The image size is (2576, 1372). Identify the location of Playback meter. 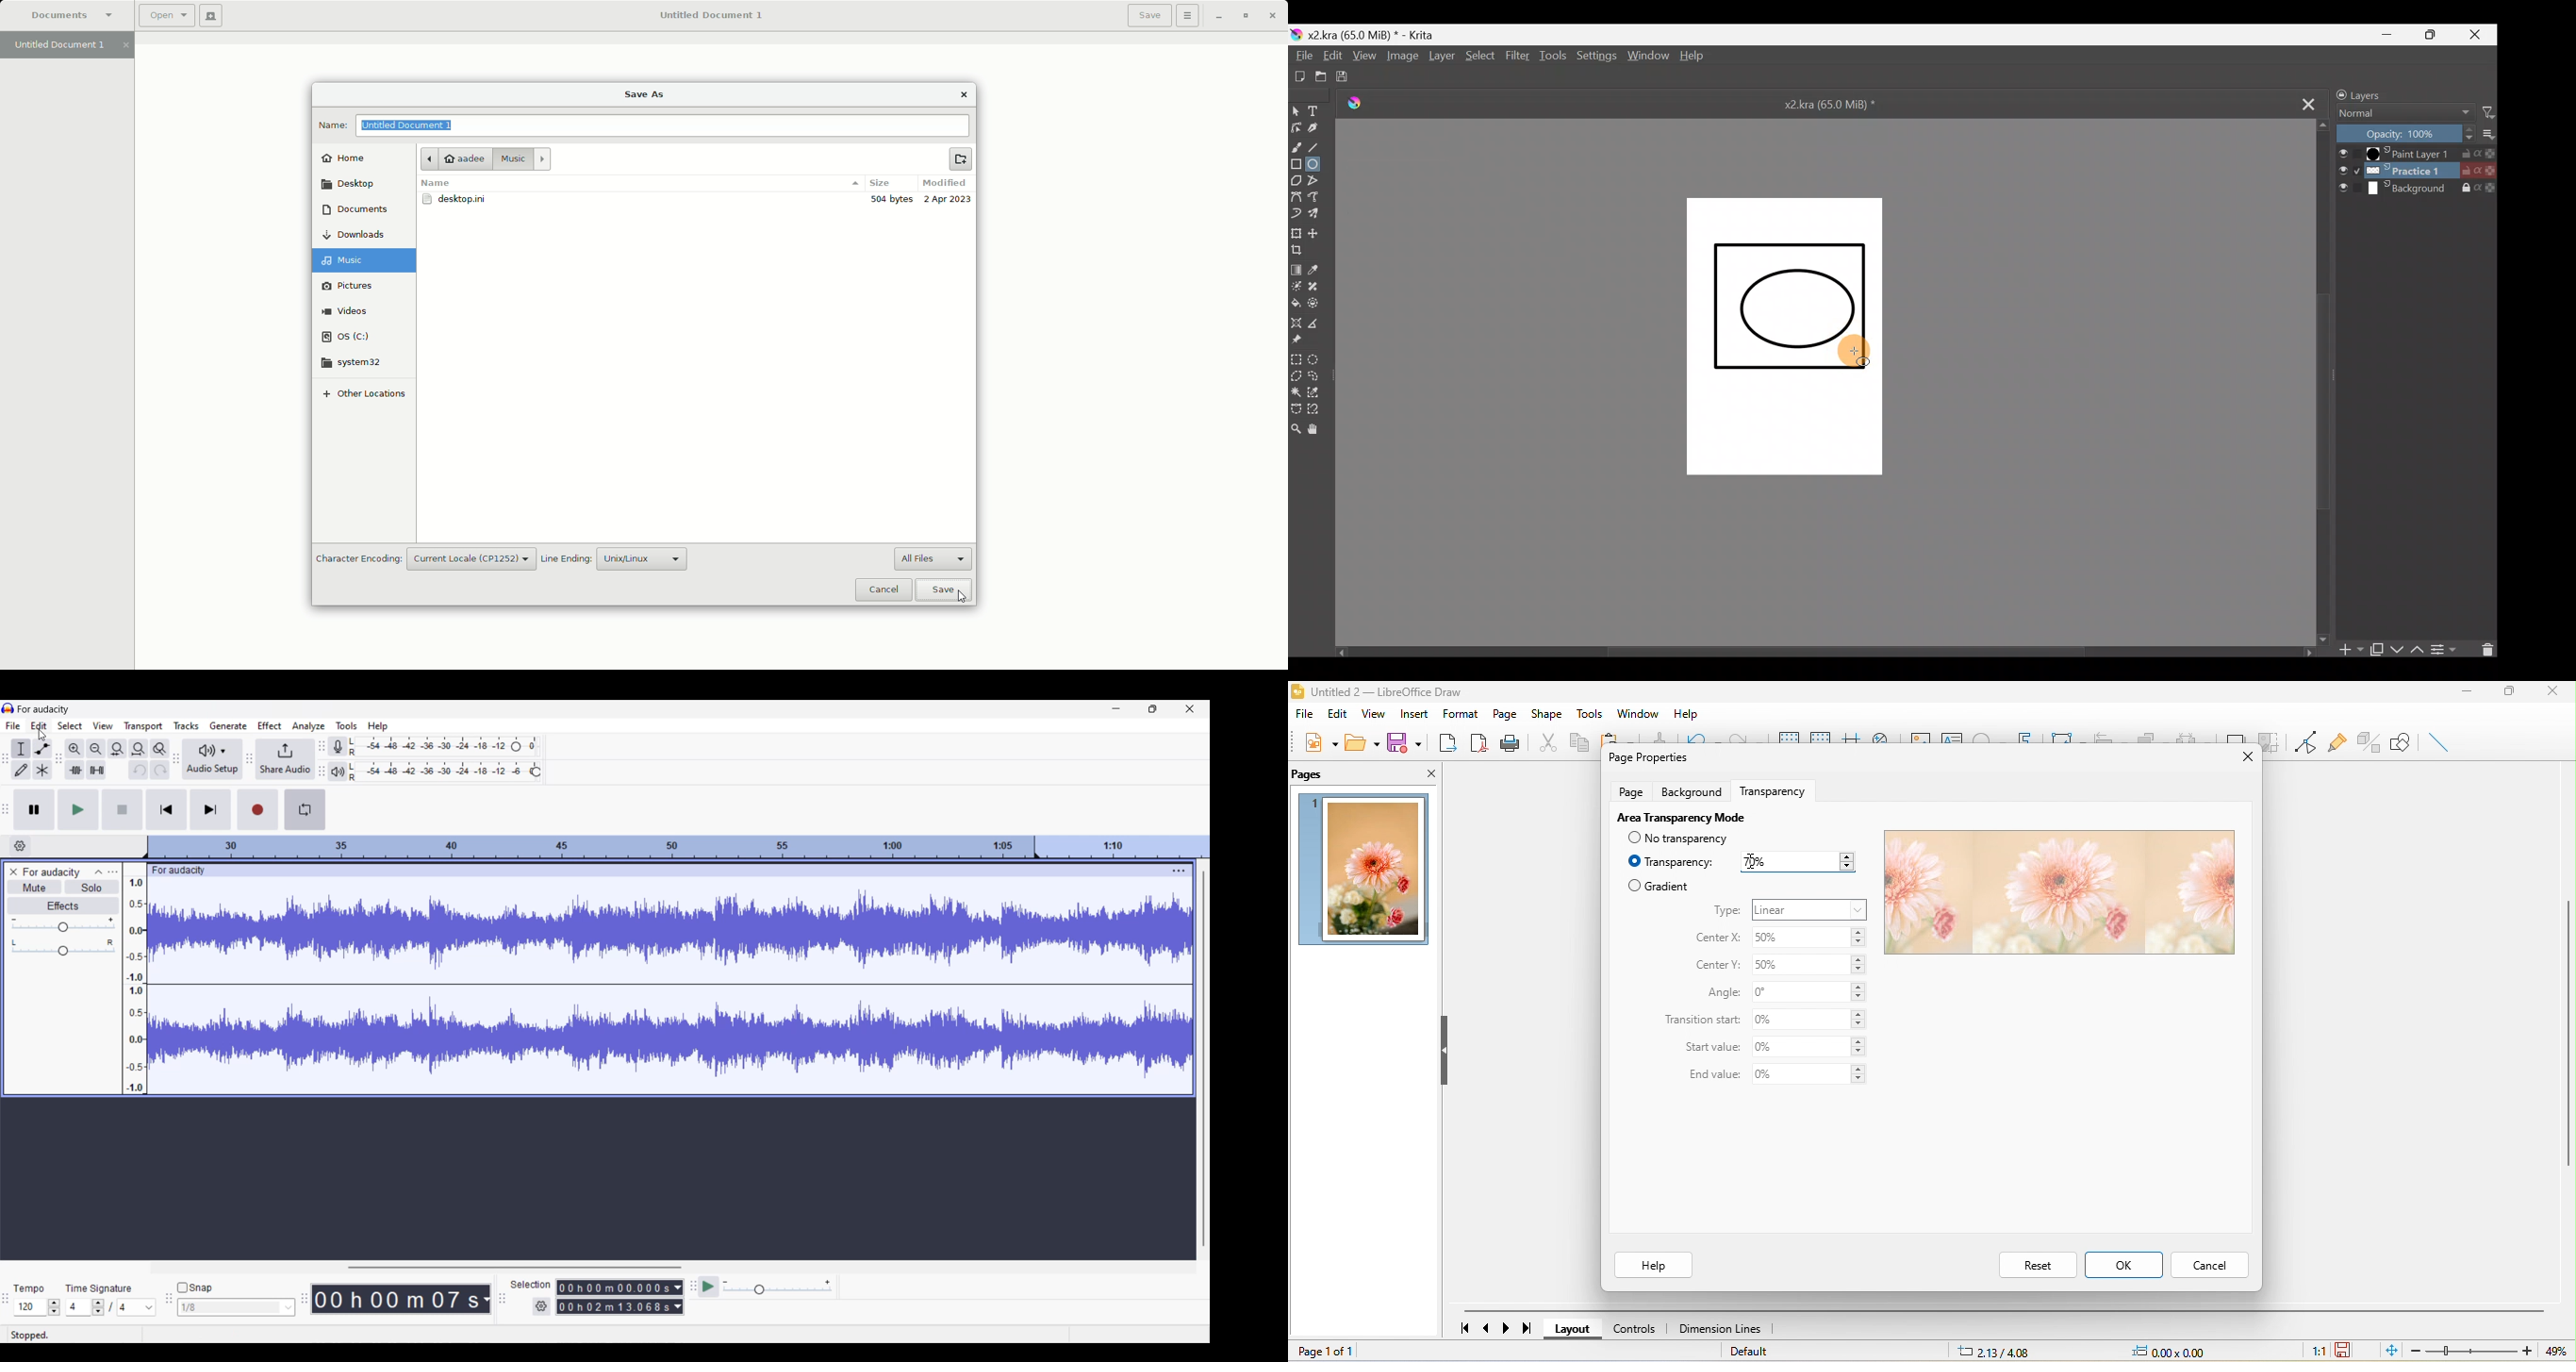
(337, 771).